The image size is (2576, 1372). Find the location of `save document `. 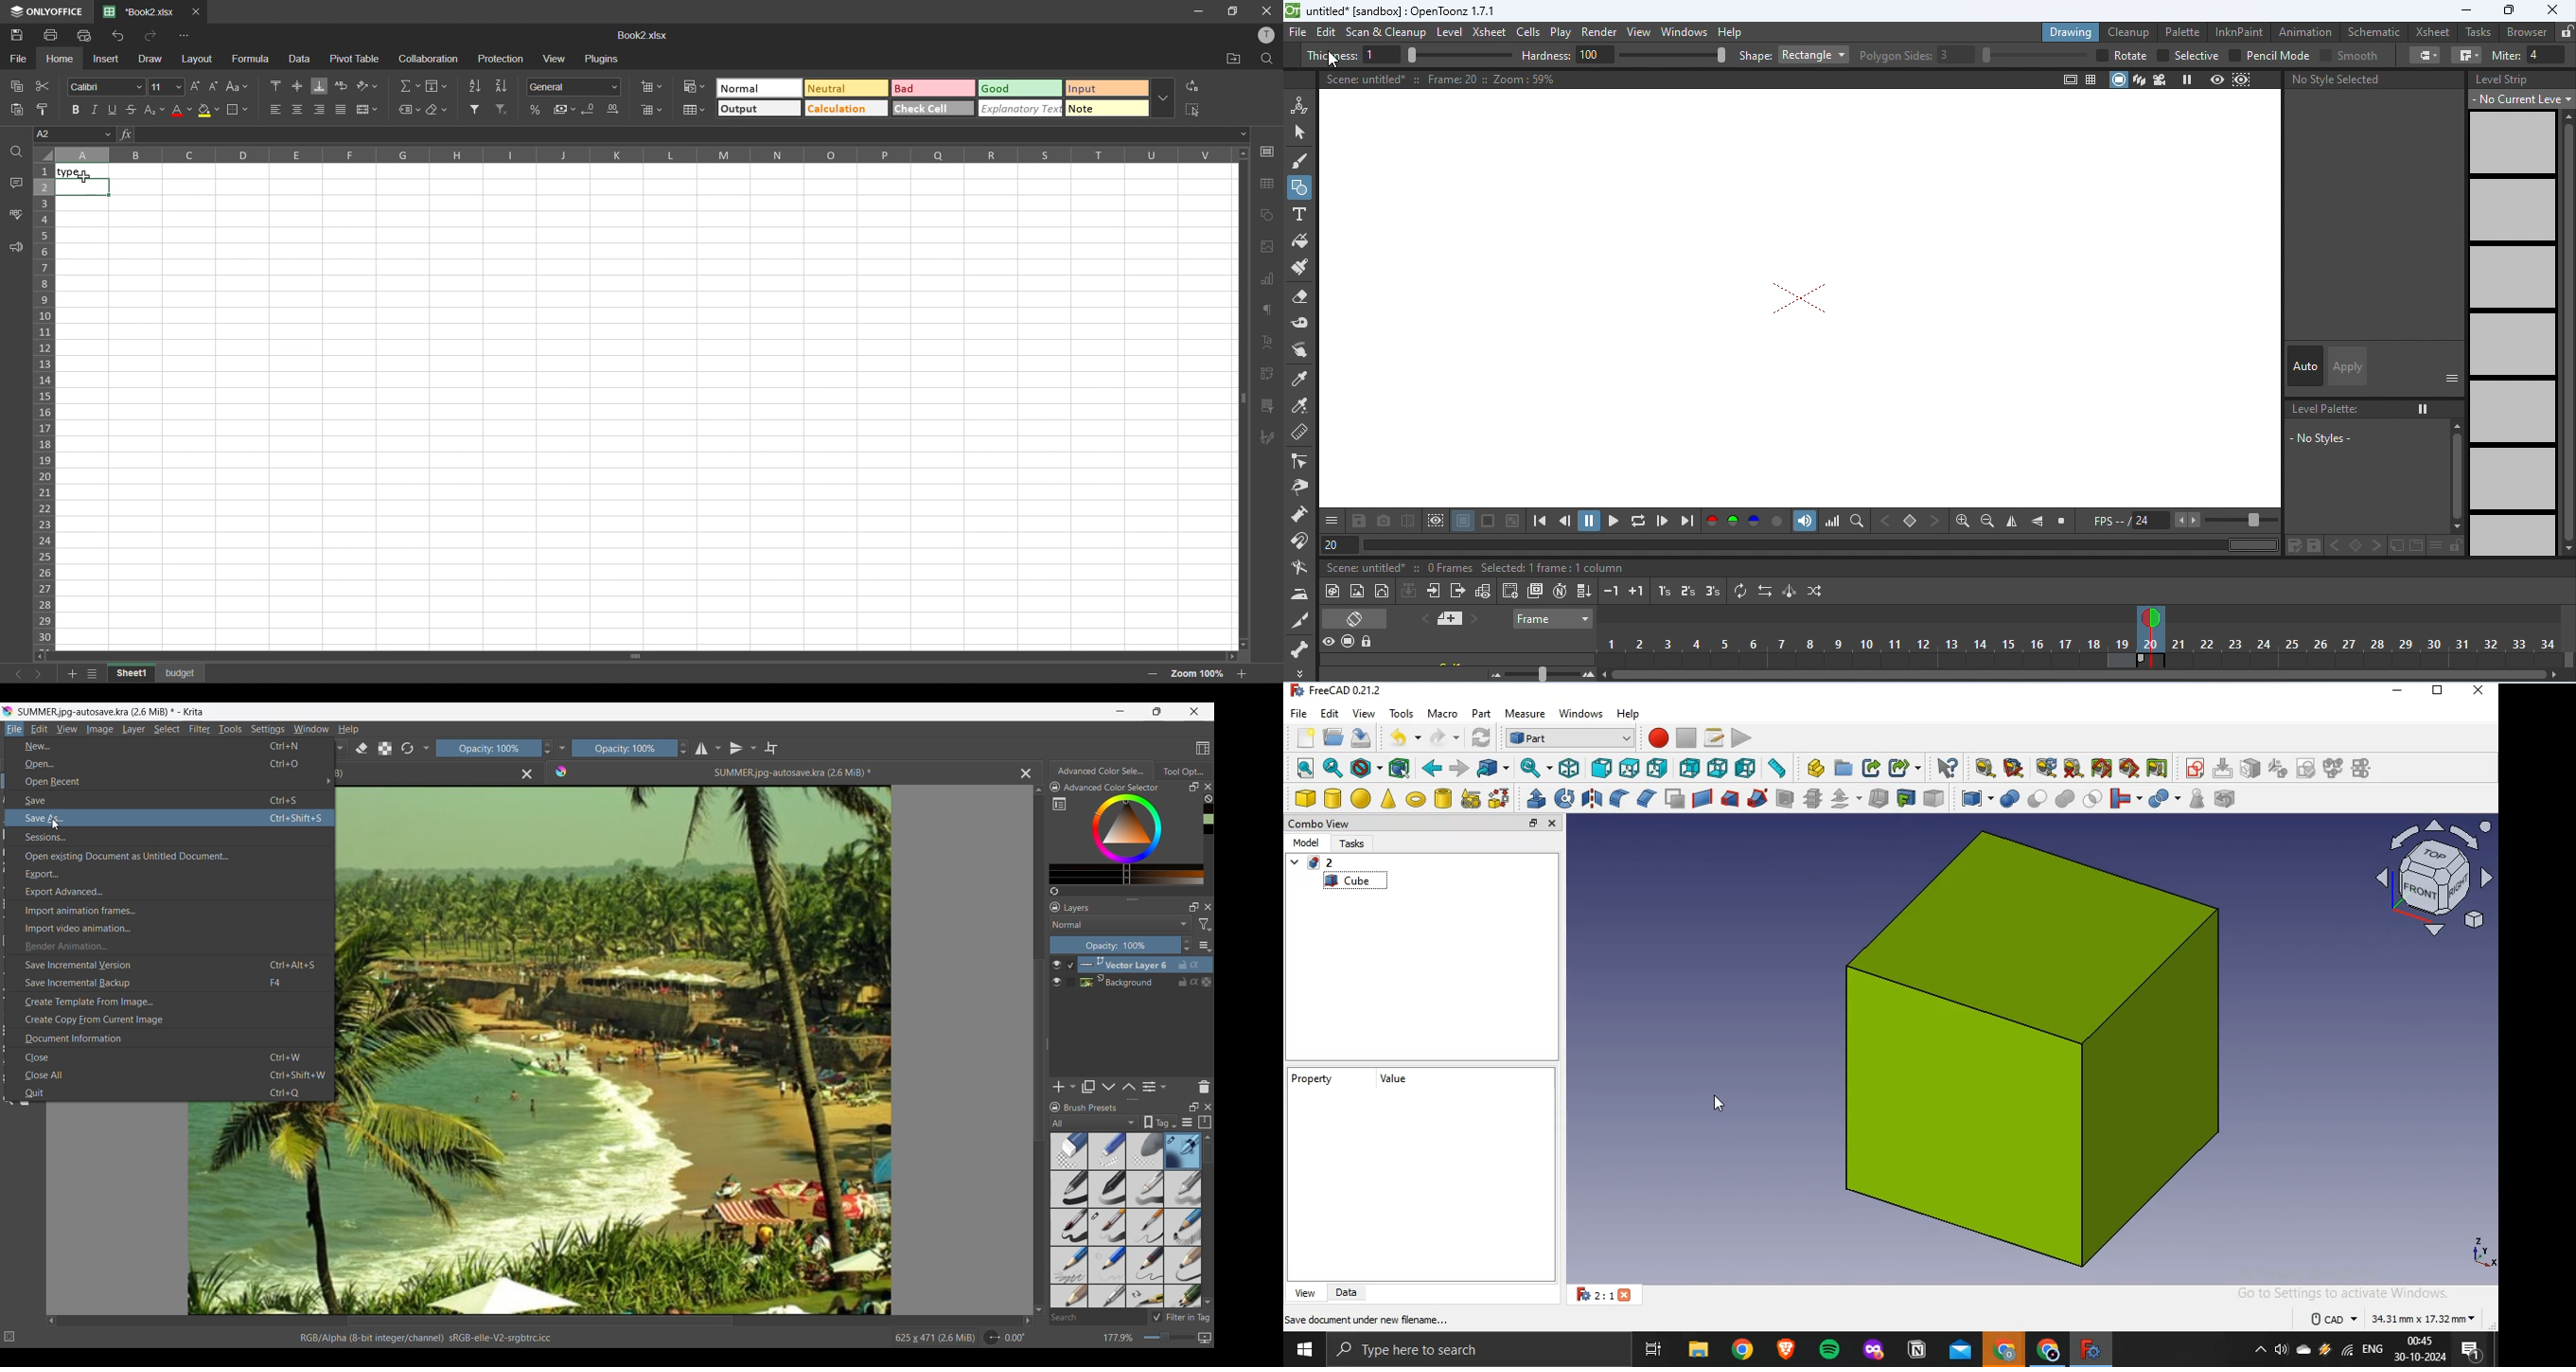

save document  is located at coordinates (1369, 1321).